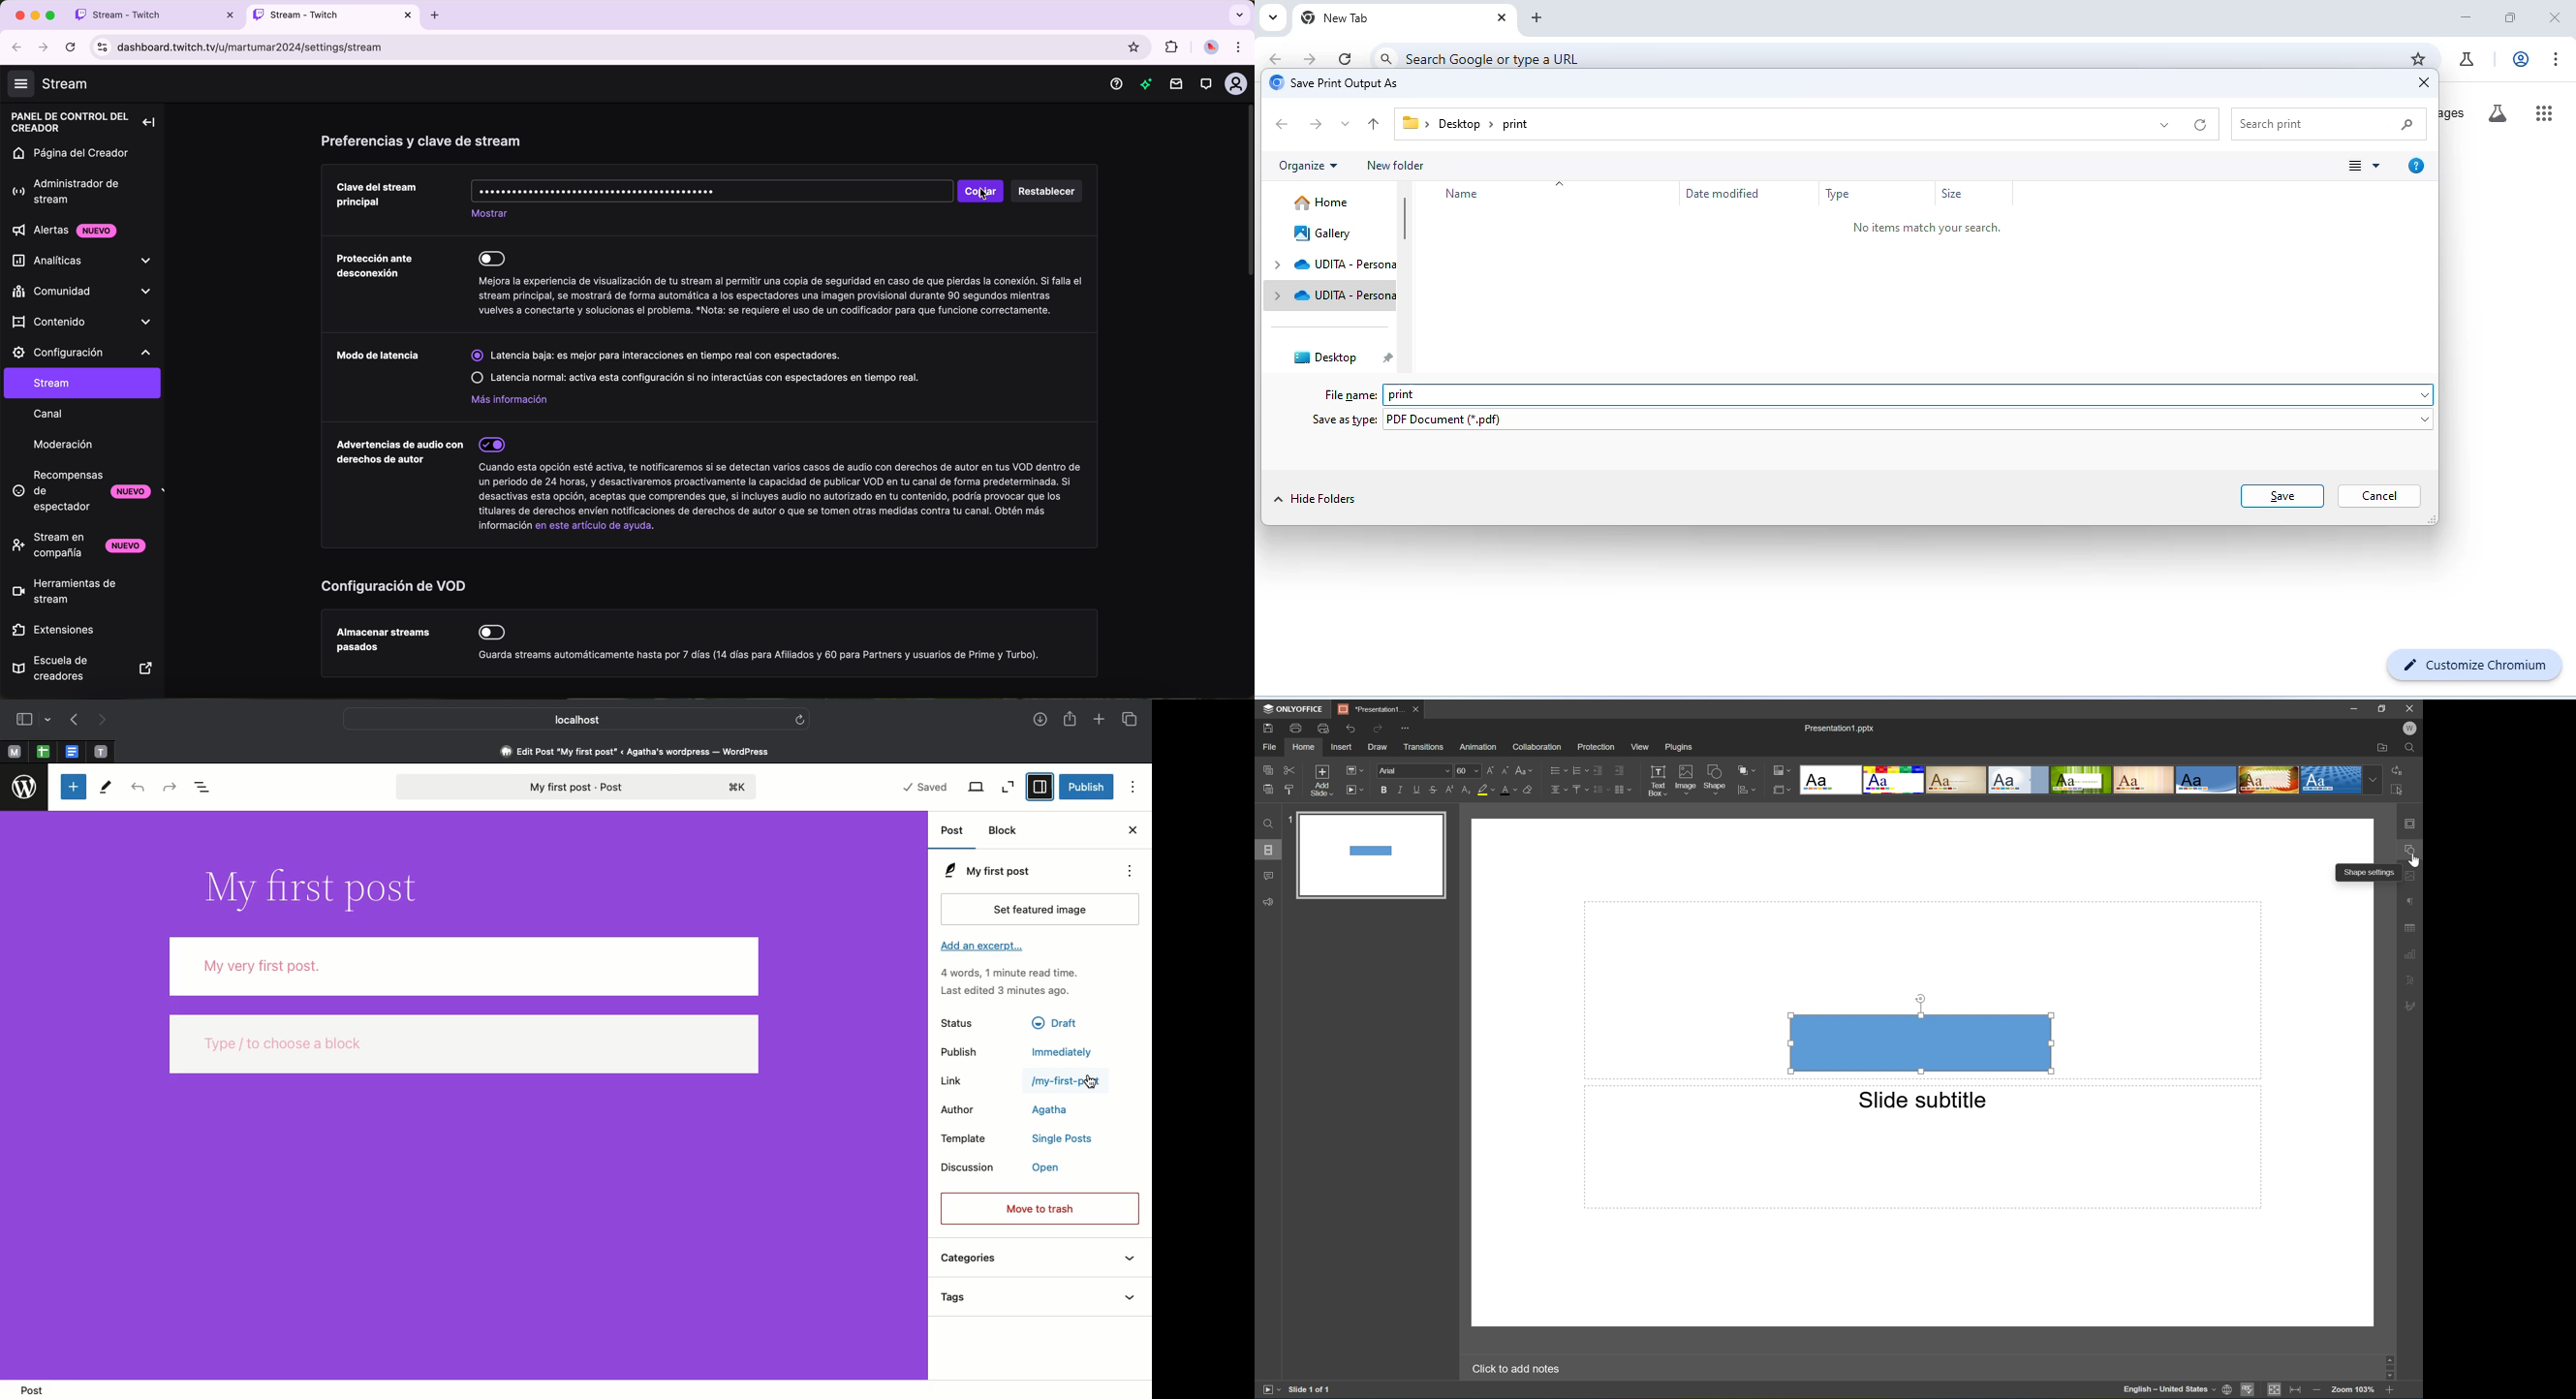  Describe the element at coordinates (1332, 296) in the screenshot. I see `udita personal` at that location.